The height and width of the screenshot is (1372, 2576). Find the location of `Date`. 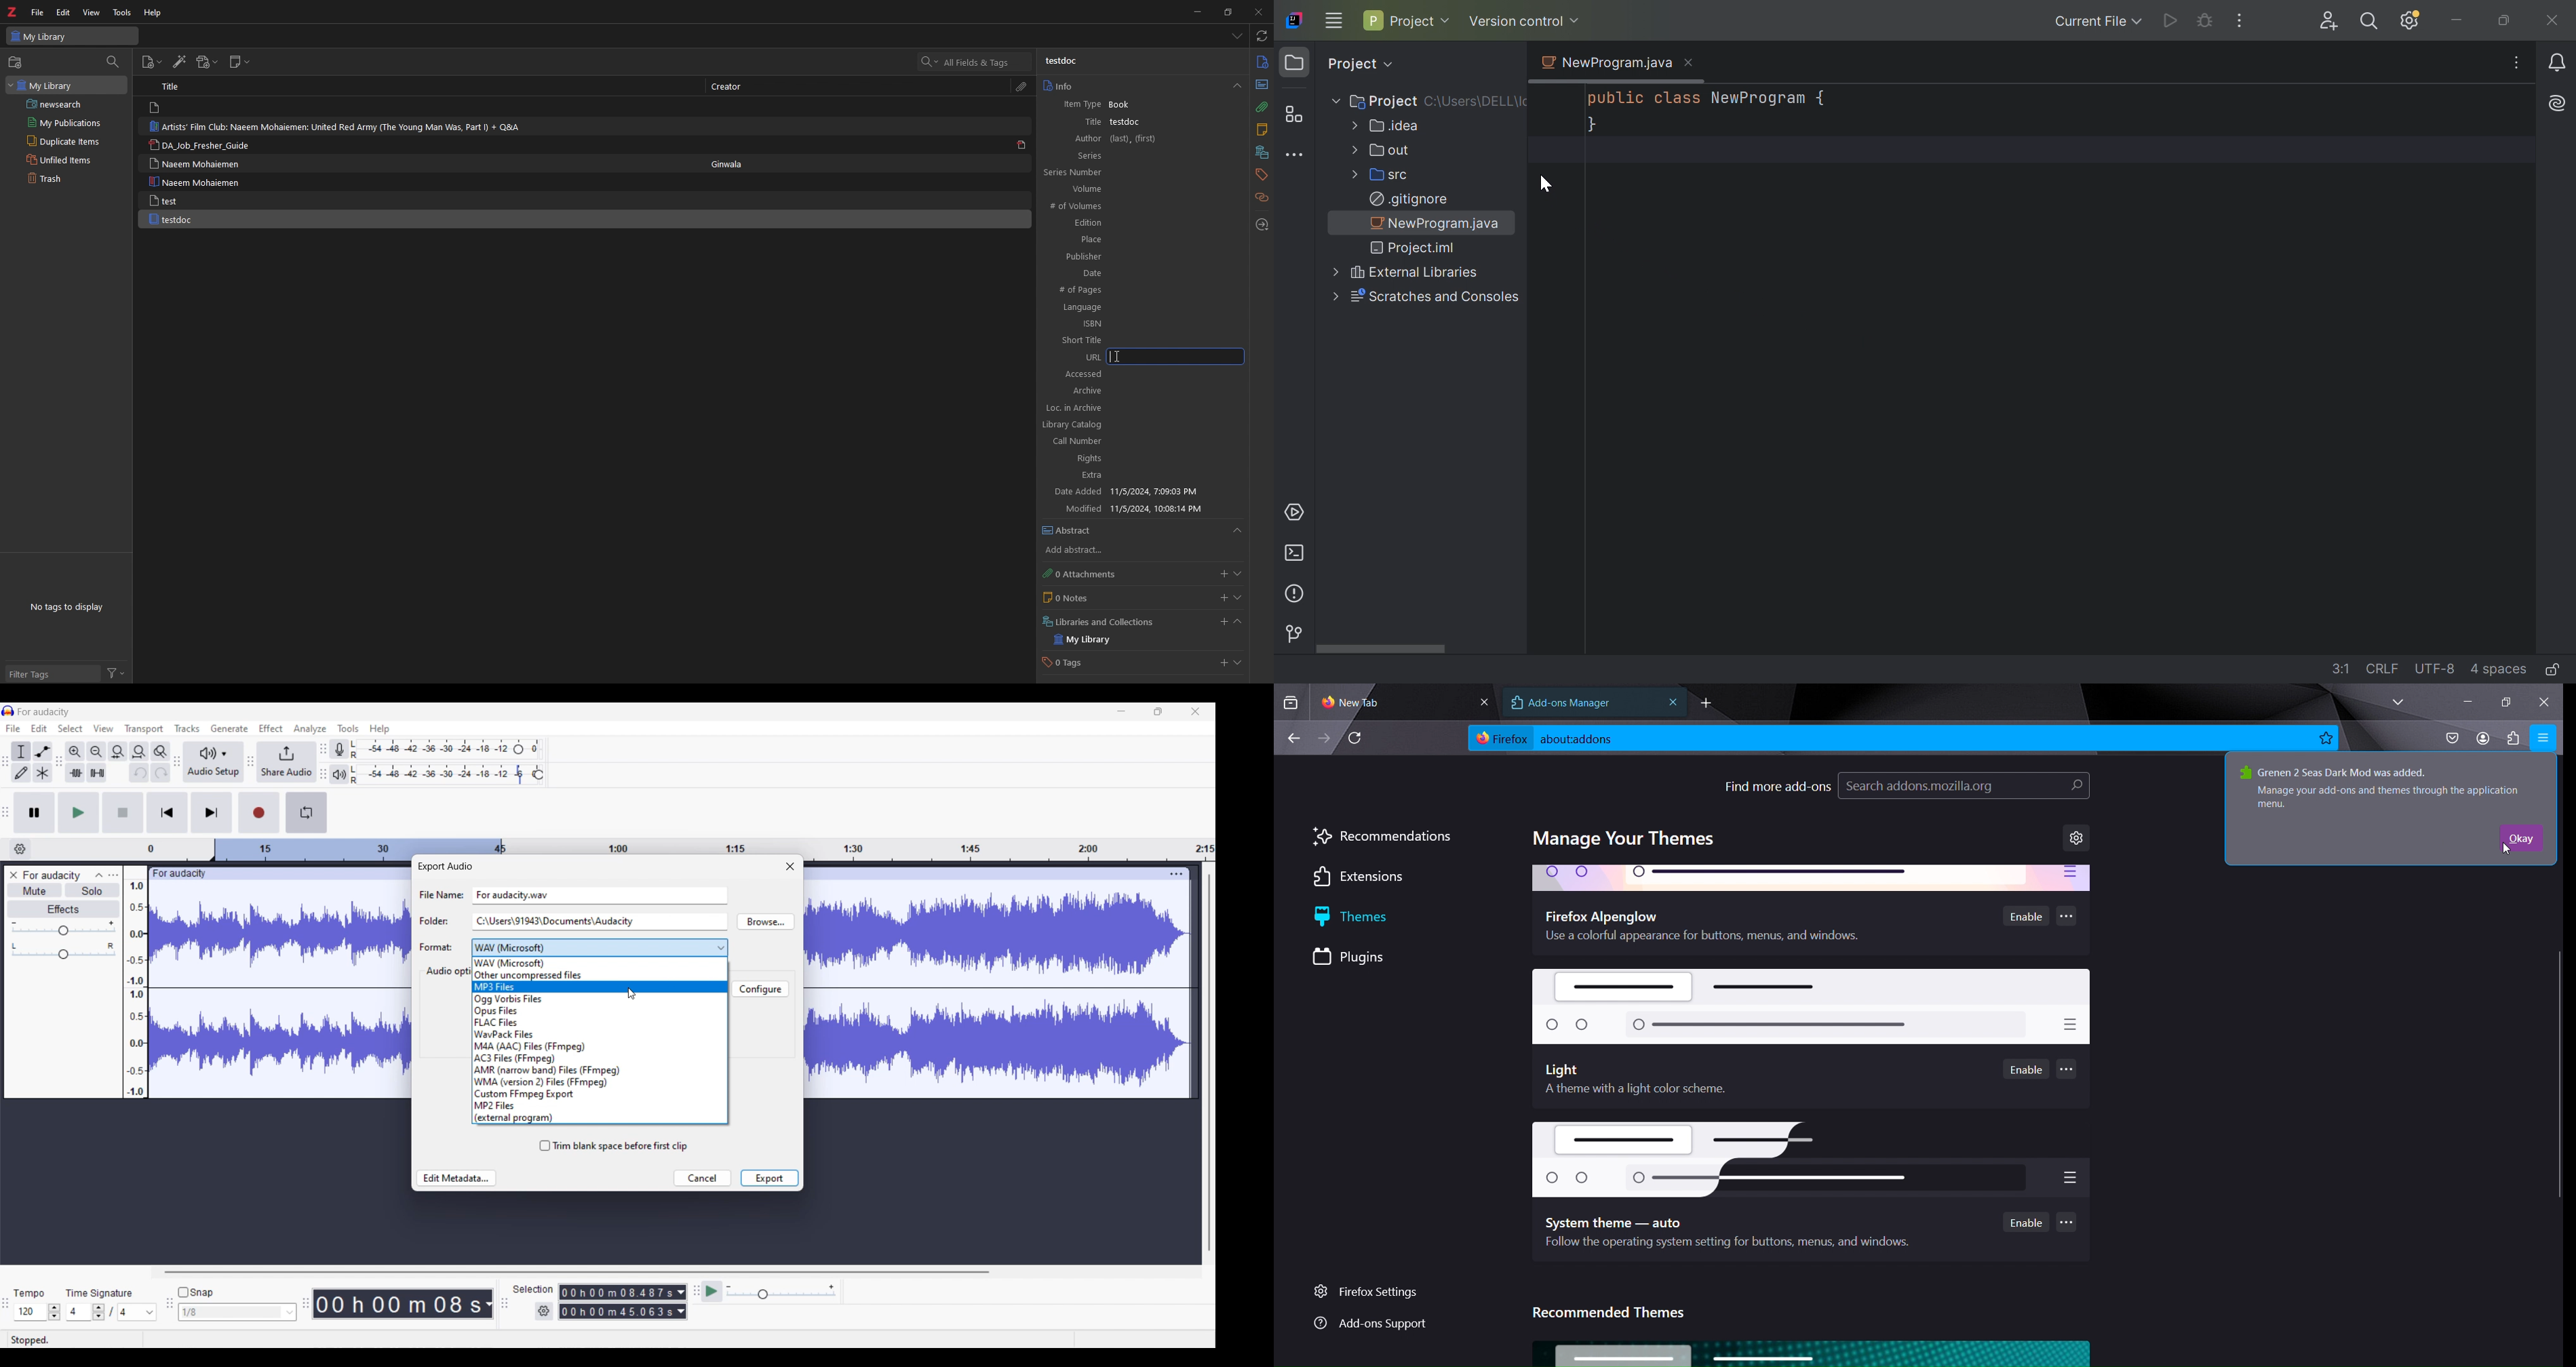

Date is located at coordinates (1124, 273).